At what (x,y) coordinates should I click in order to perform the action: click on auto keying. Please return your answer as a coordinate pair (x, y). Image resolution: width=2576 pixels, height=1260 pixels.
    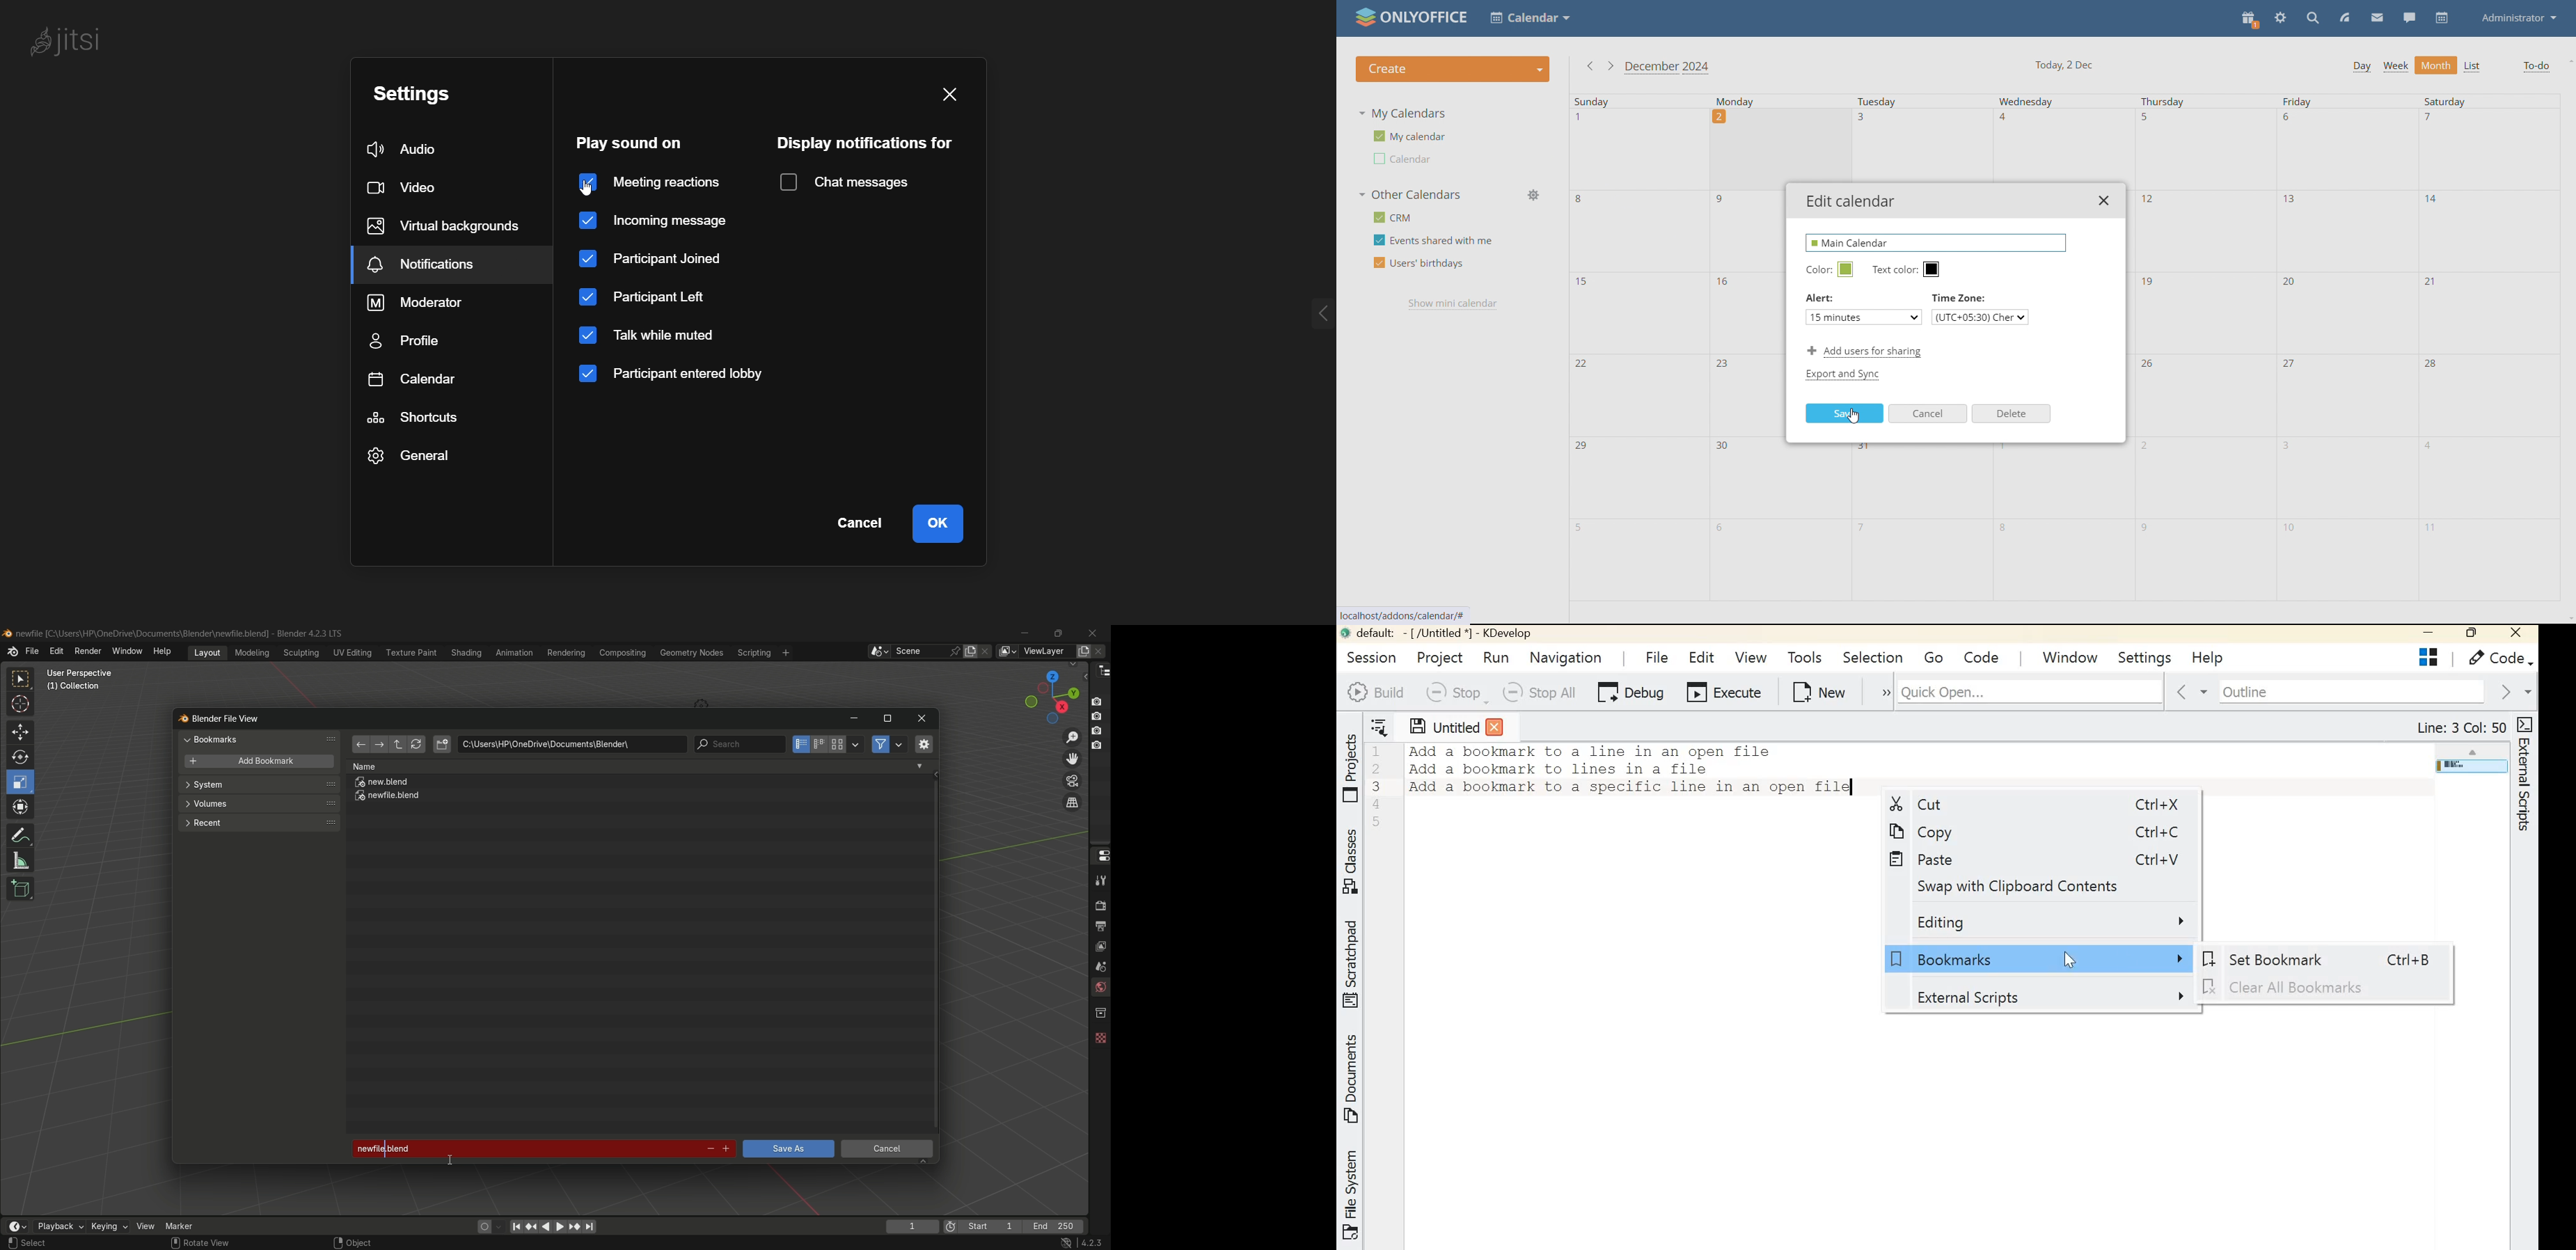
    Looking at the image, I should click on (482, 1226).